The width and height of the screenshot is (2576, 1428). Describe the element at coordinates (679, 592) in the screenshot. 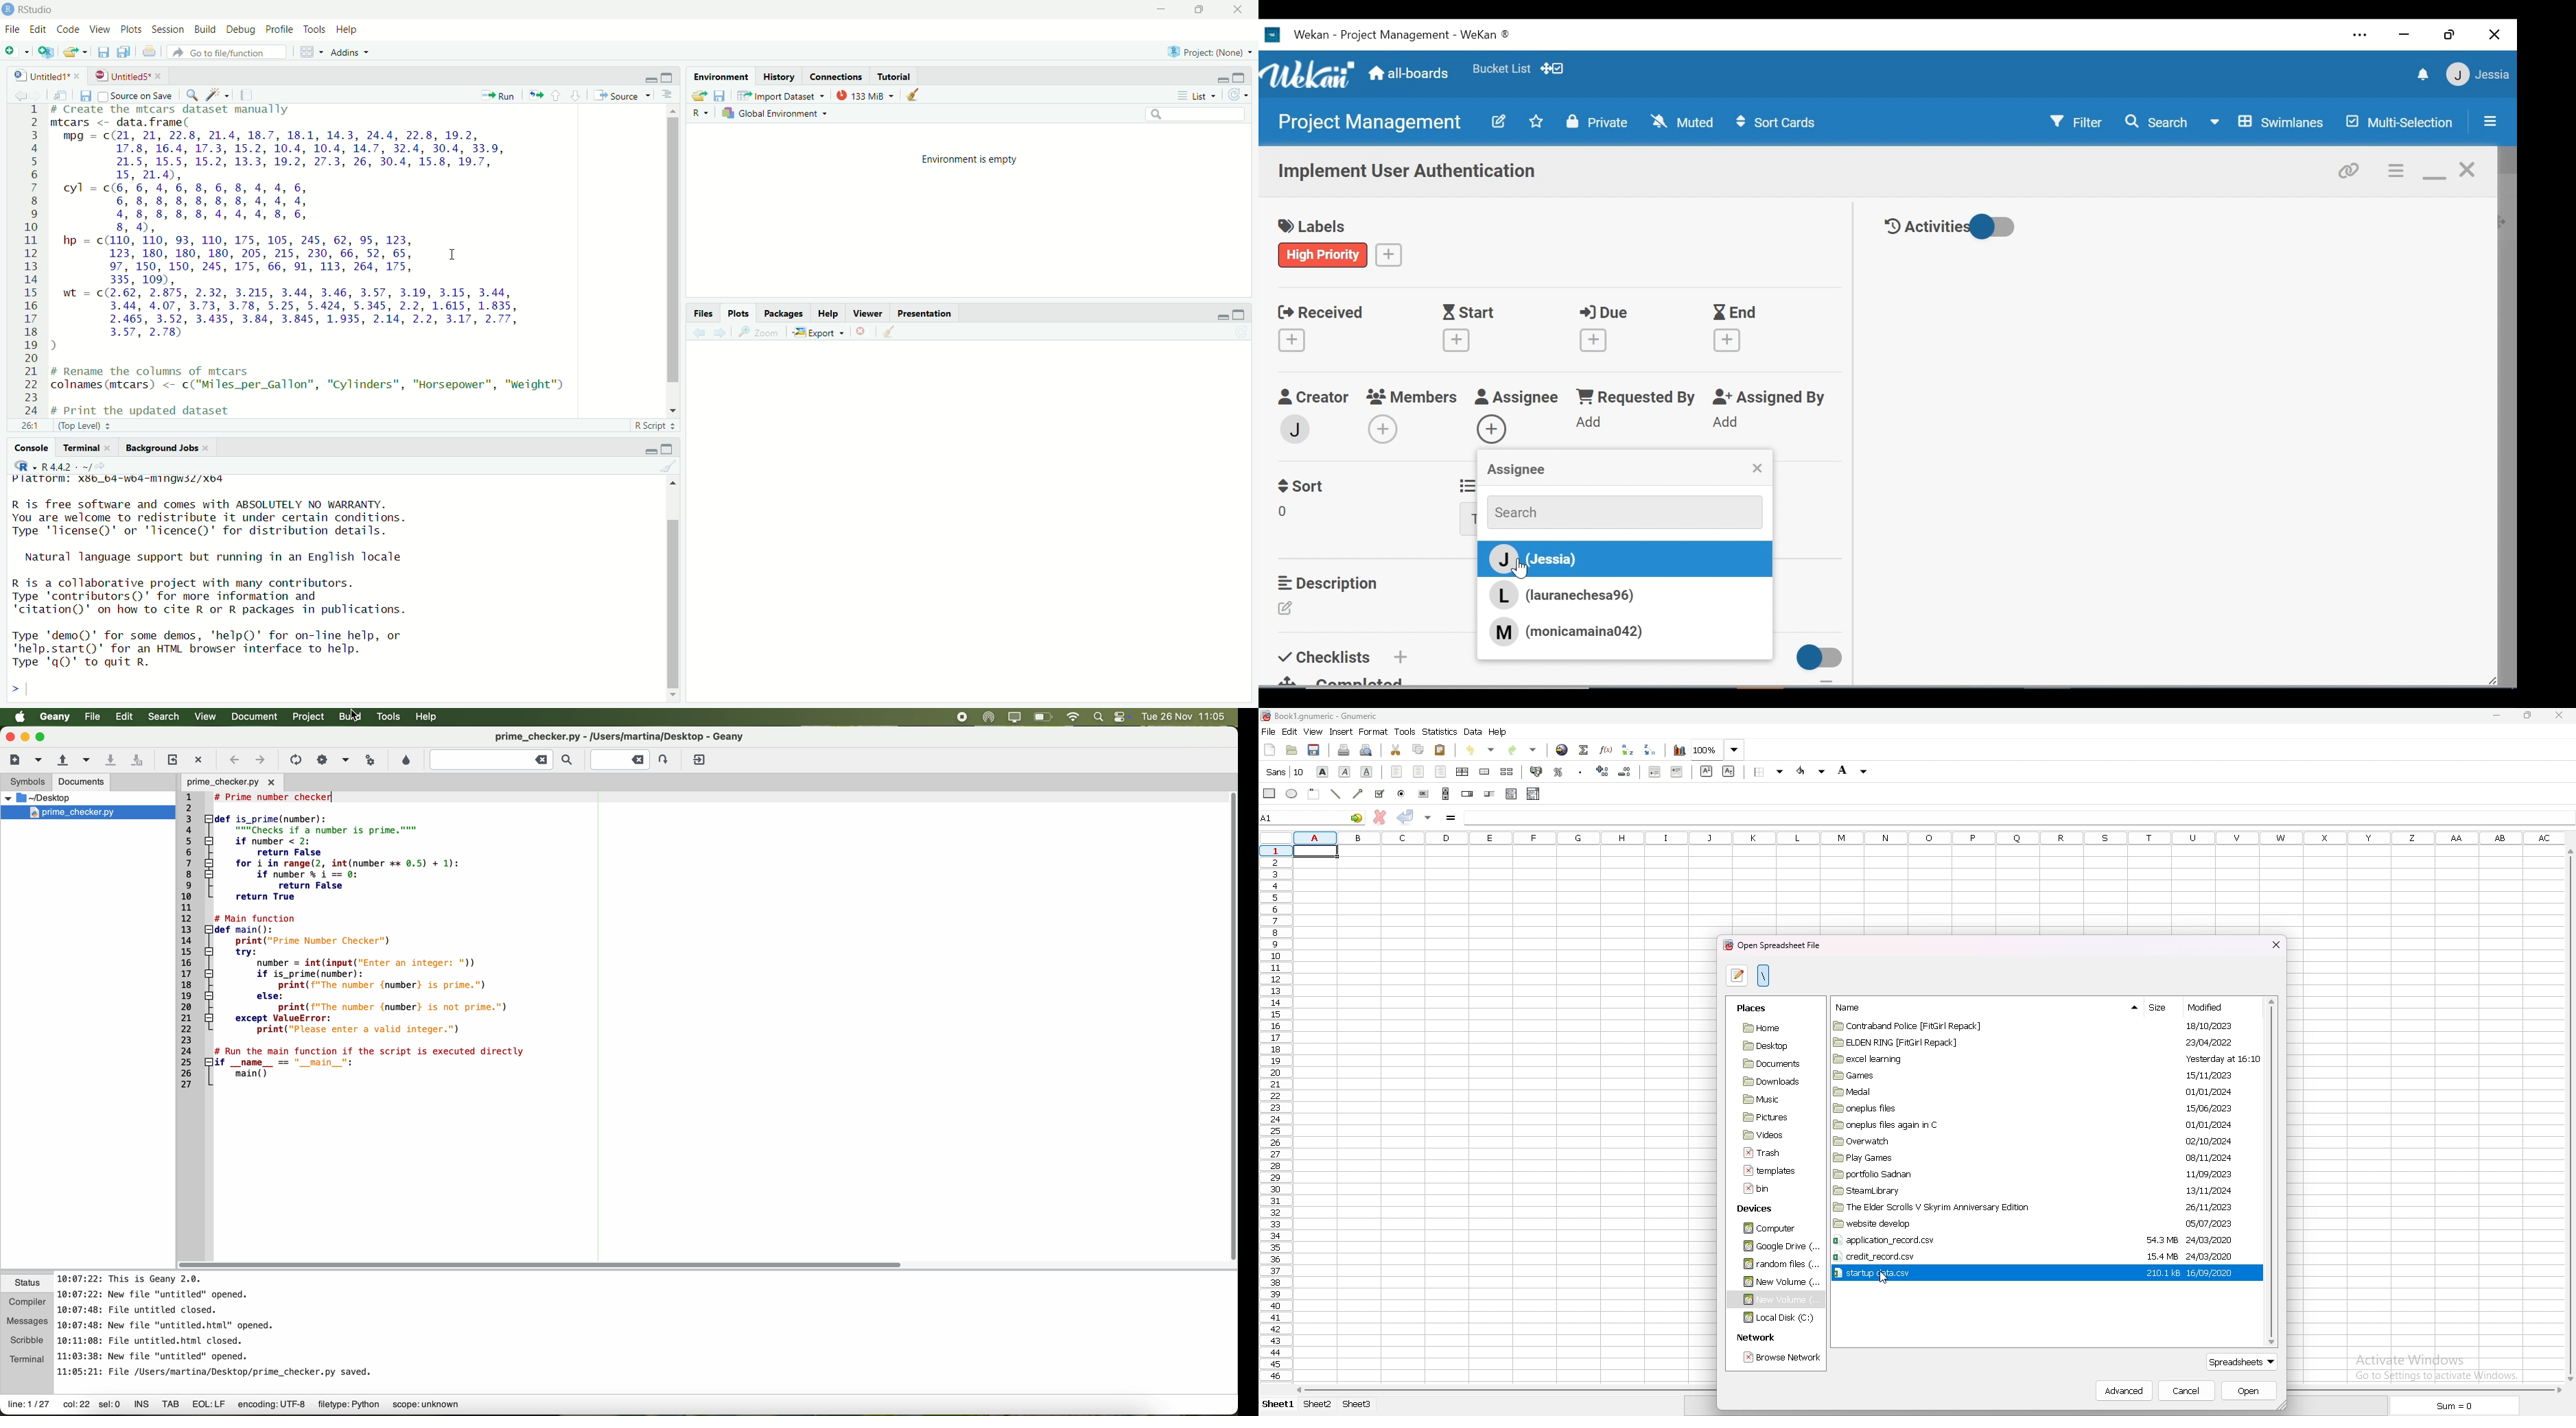

I see `scroll bar` at that location.